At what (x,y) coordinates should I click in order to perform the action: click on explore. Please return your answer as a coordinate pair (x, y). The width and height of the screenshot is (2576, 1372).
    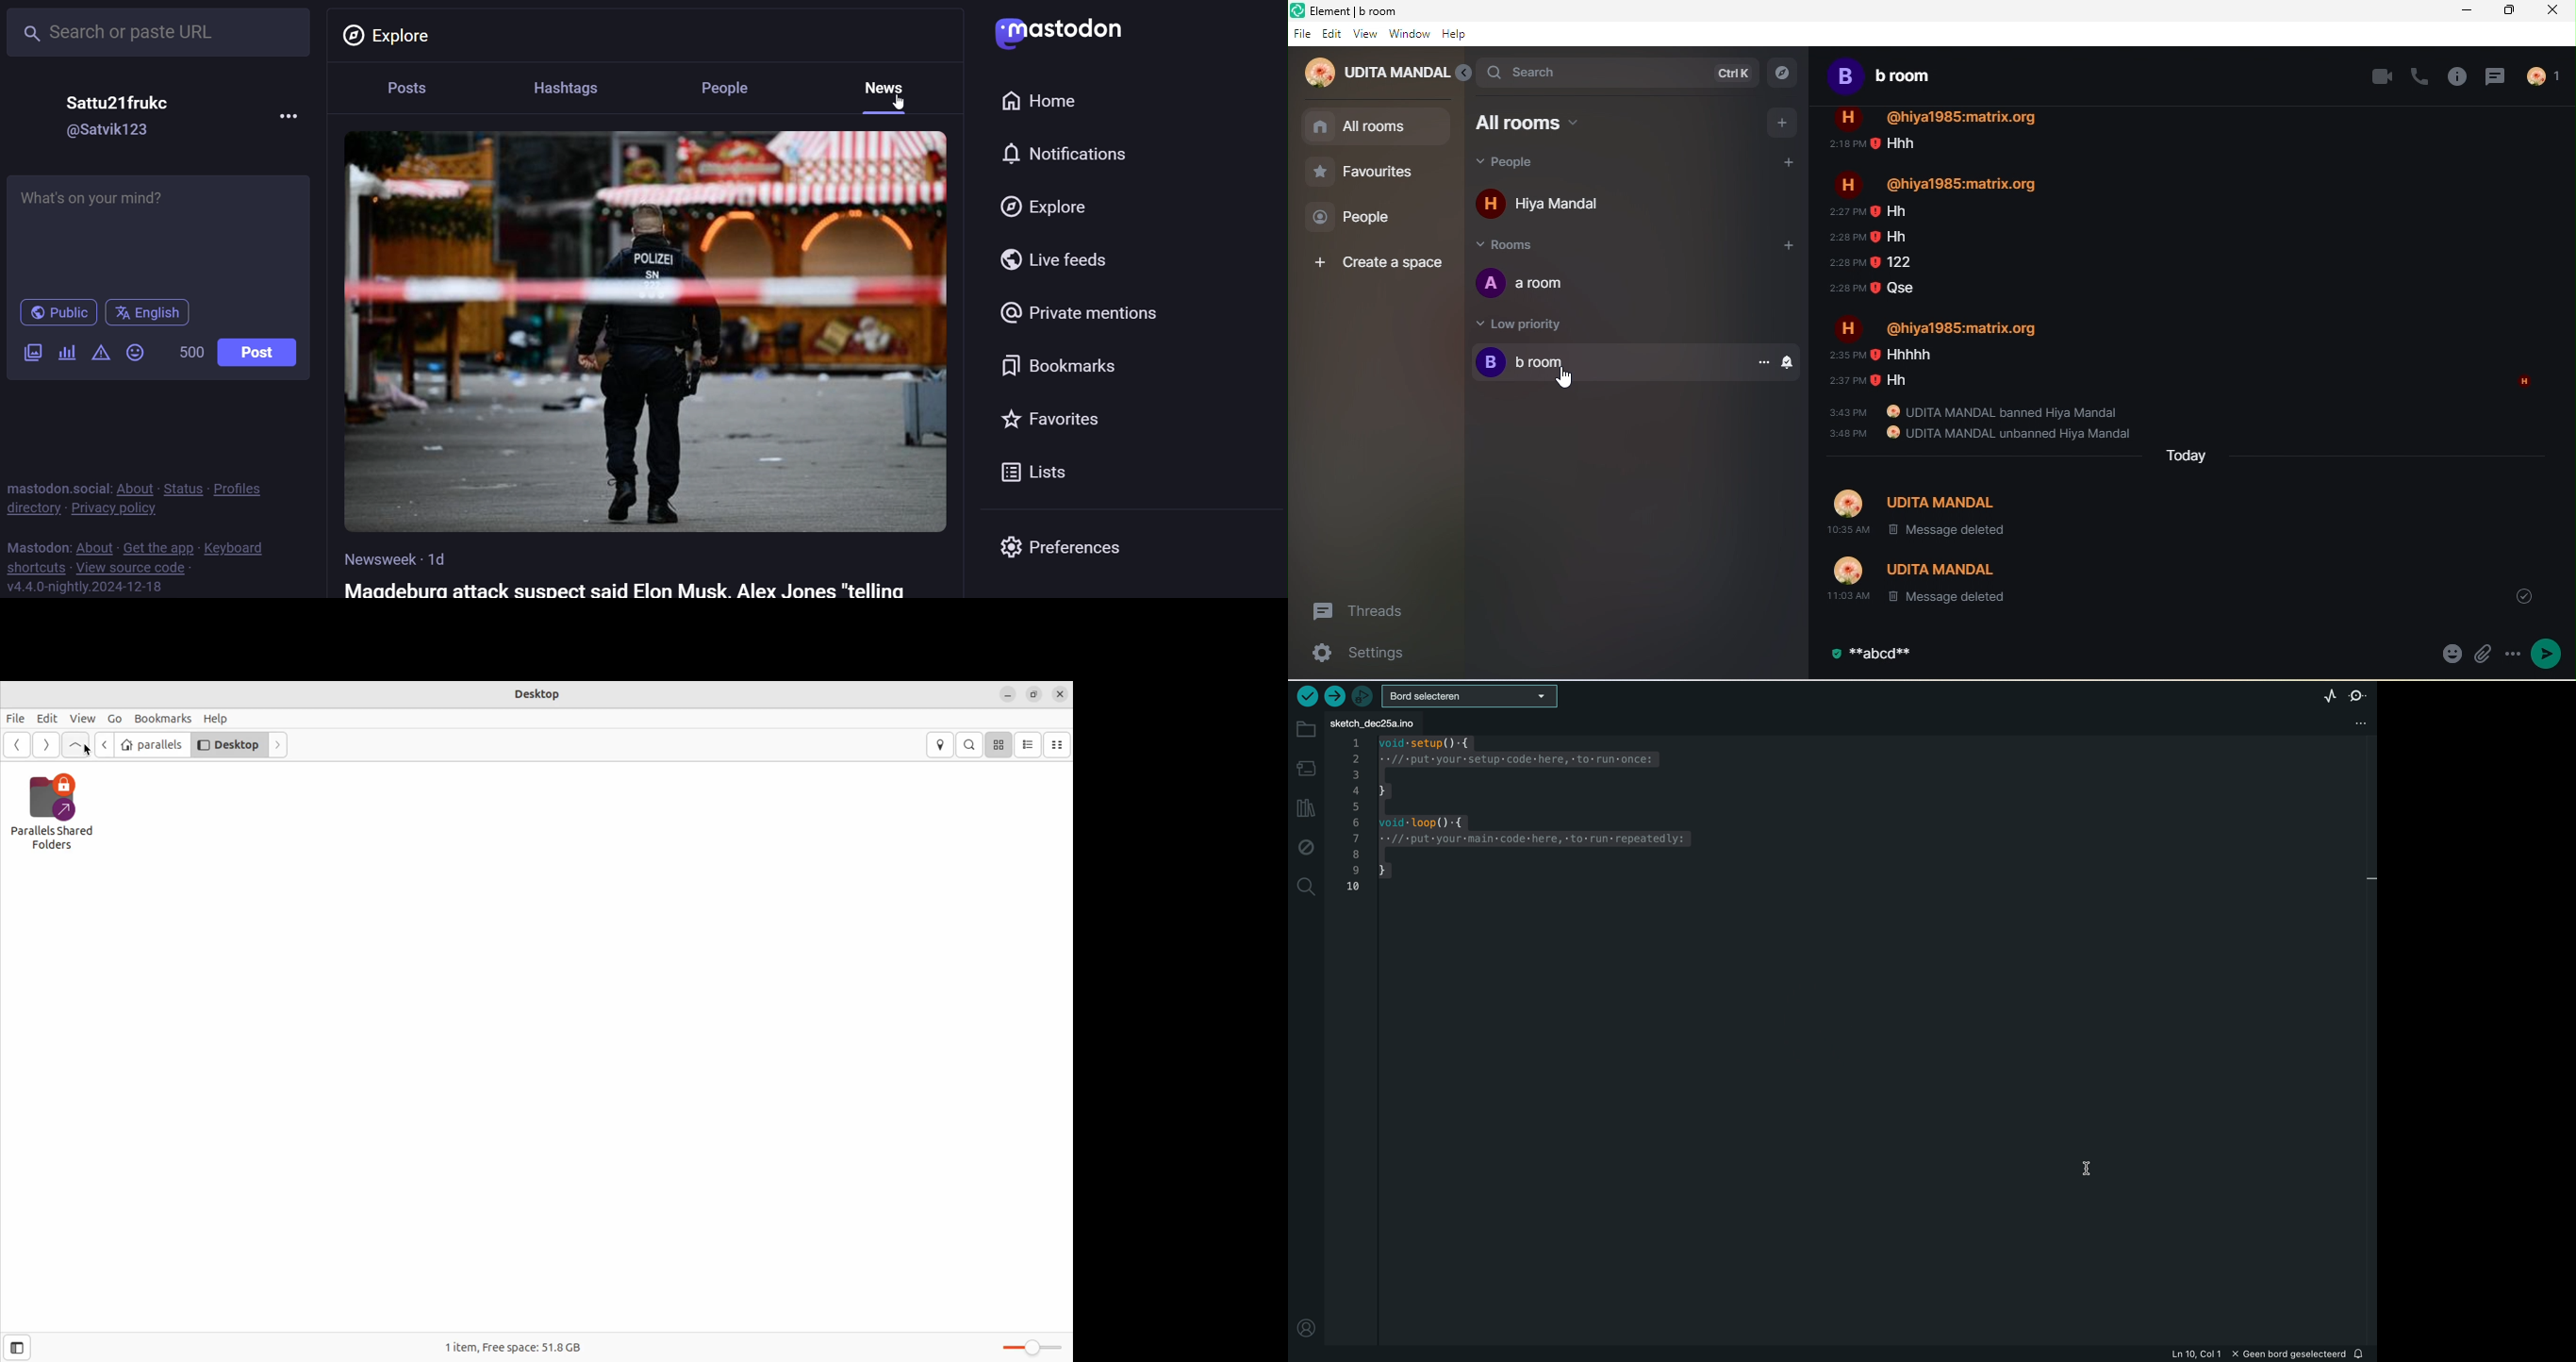
    Looking at the image, I should click on (1789, 75).